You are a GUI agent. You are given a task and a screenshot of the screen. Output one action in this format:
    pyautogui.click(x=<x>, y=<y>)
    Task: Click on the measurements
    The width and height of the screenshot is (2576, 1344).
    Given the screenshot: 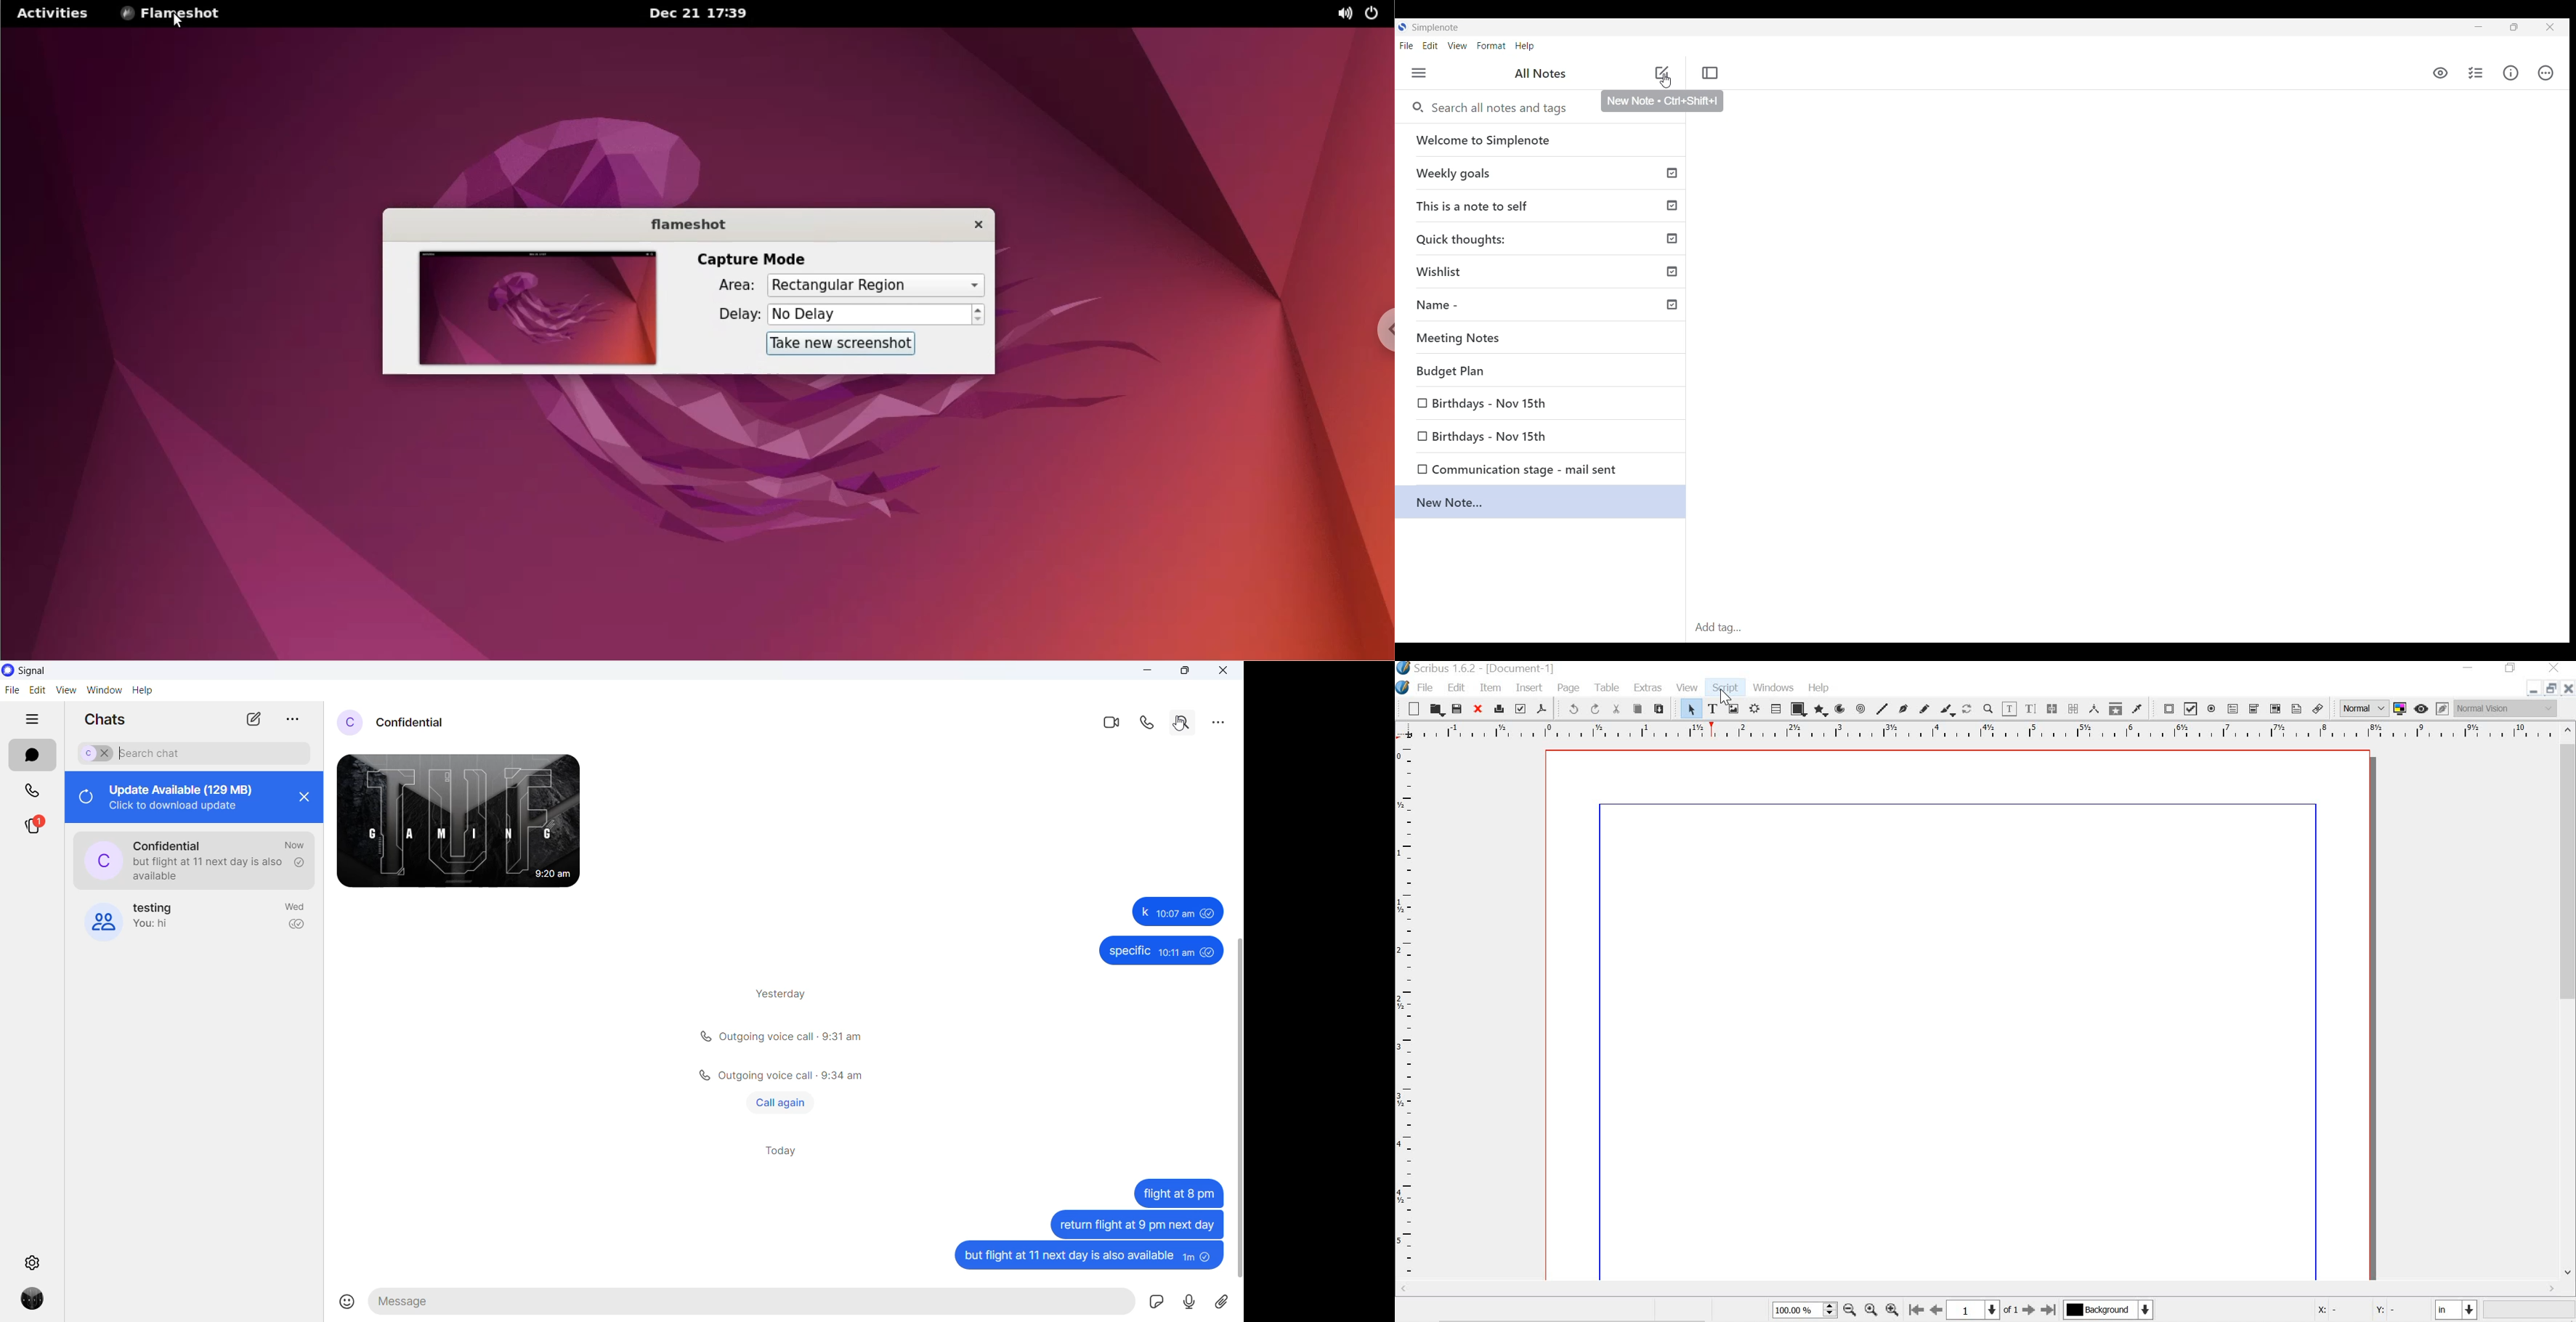 What is the action you would take?
    pyautogui.click(x=2095, y=709)
    